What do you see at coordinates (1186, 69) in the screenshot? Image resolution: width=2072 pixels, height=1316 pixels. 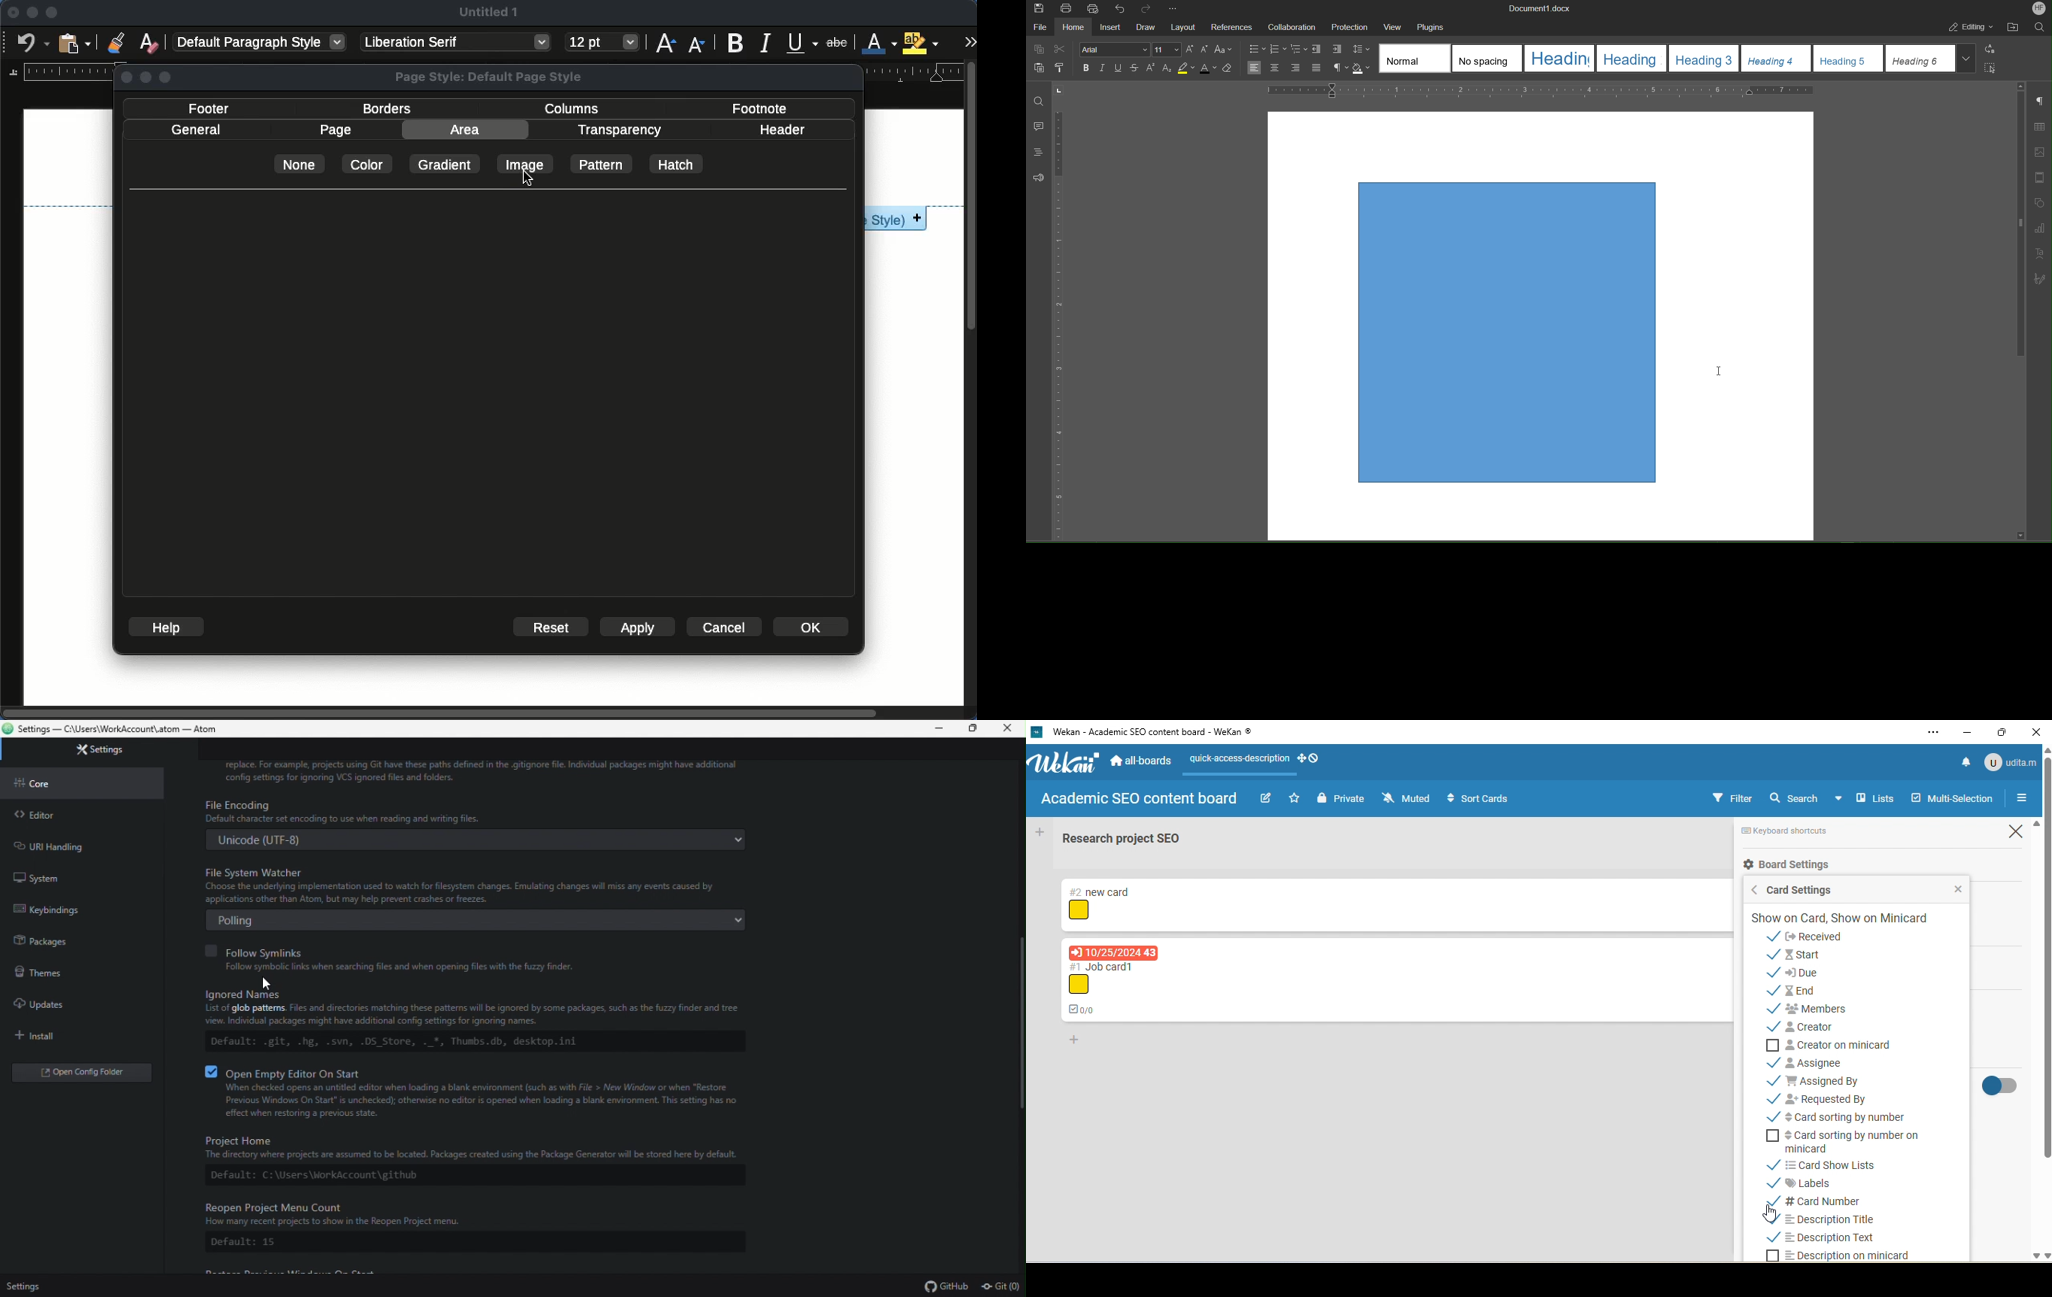 I see `Highlight` at bounding box center [1186, 69].